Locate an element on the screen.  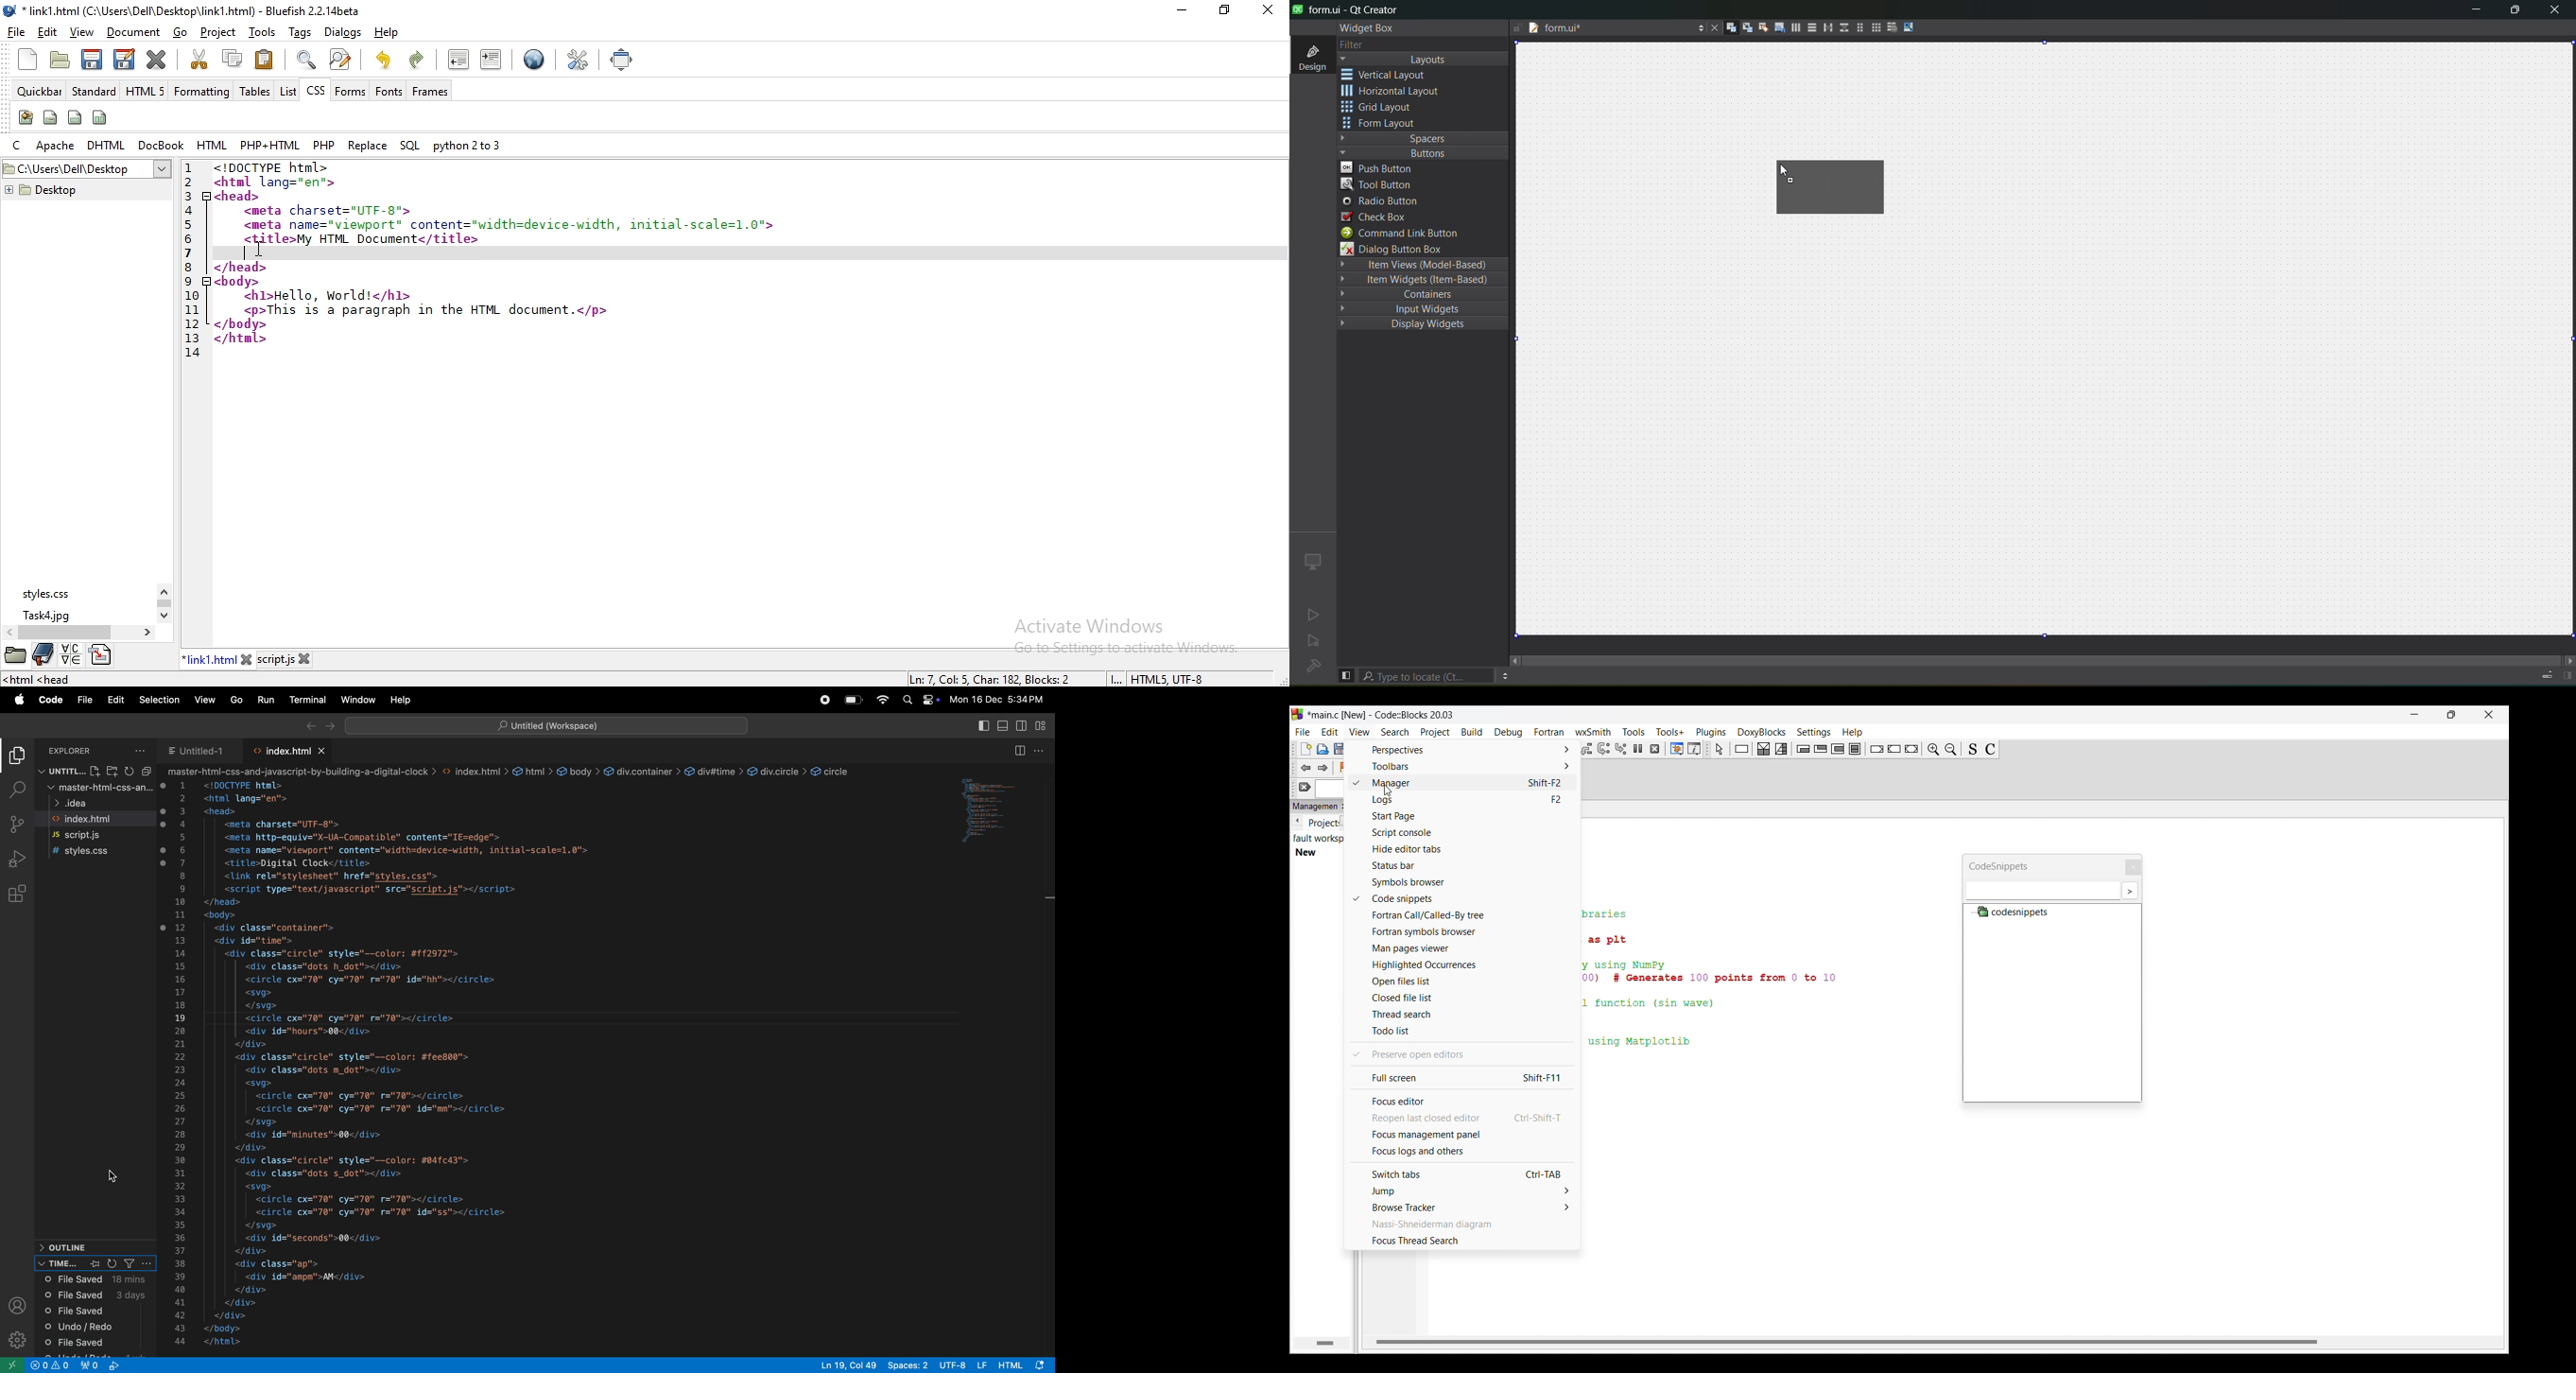
close current file is located at coordinates (156, 61).